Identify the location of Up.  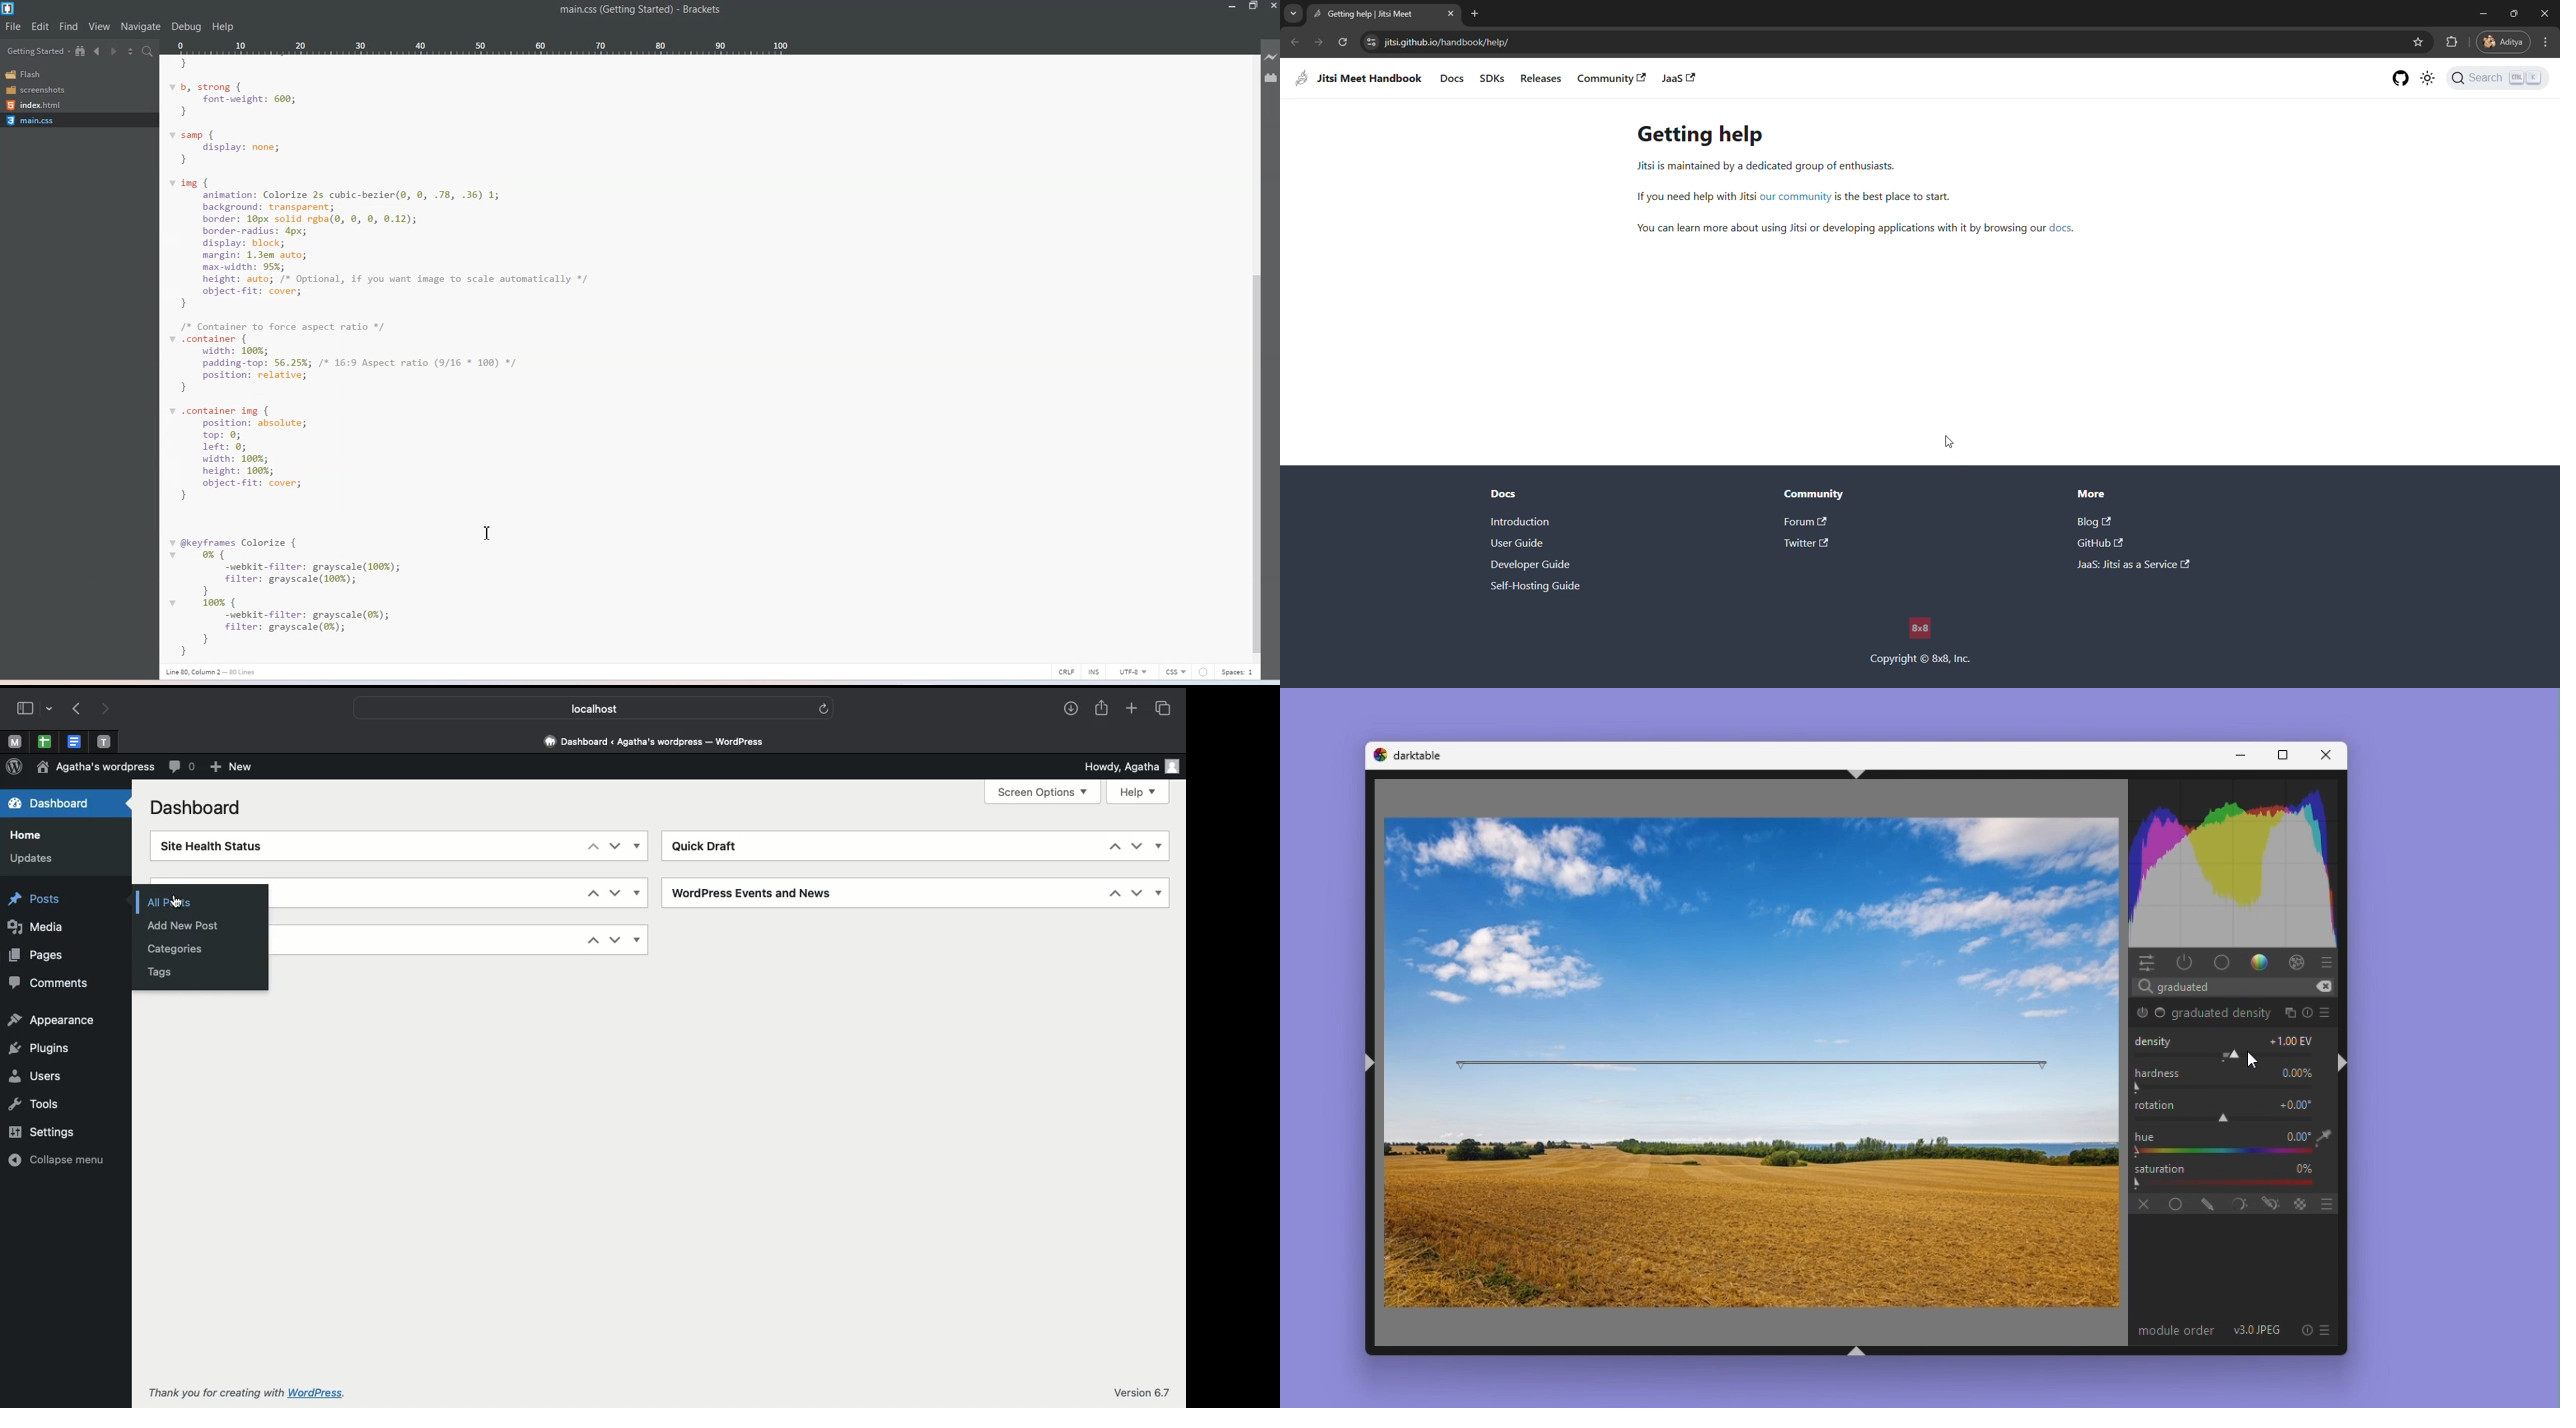
(1116, 893).